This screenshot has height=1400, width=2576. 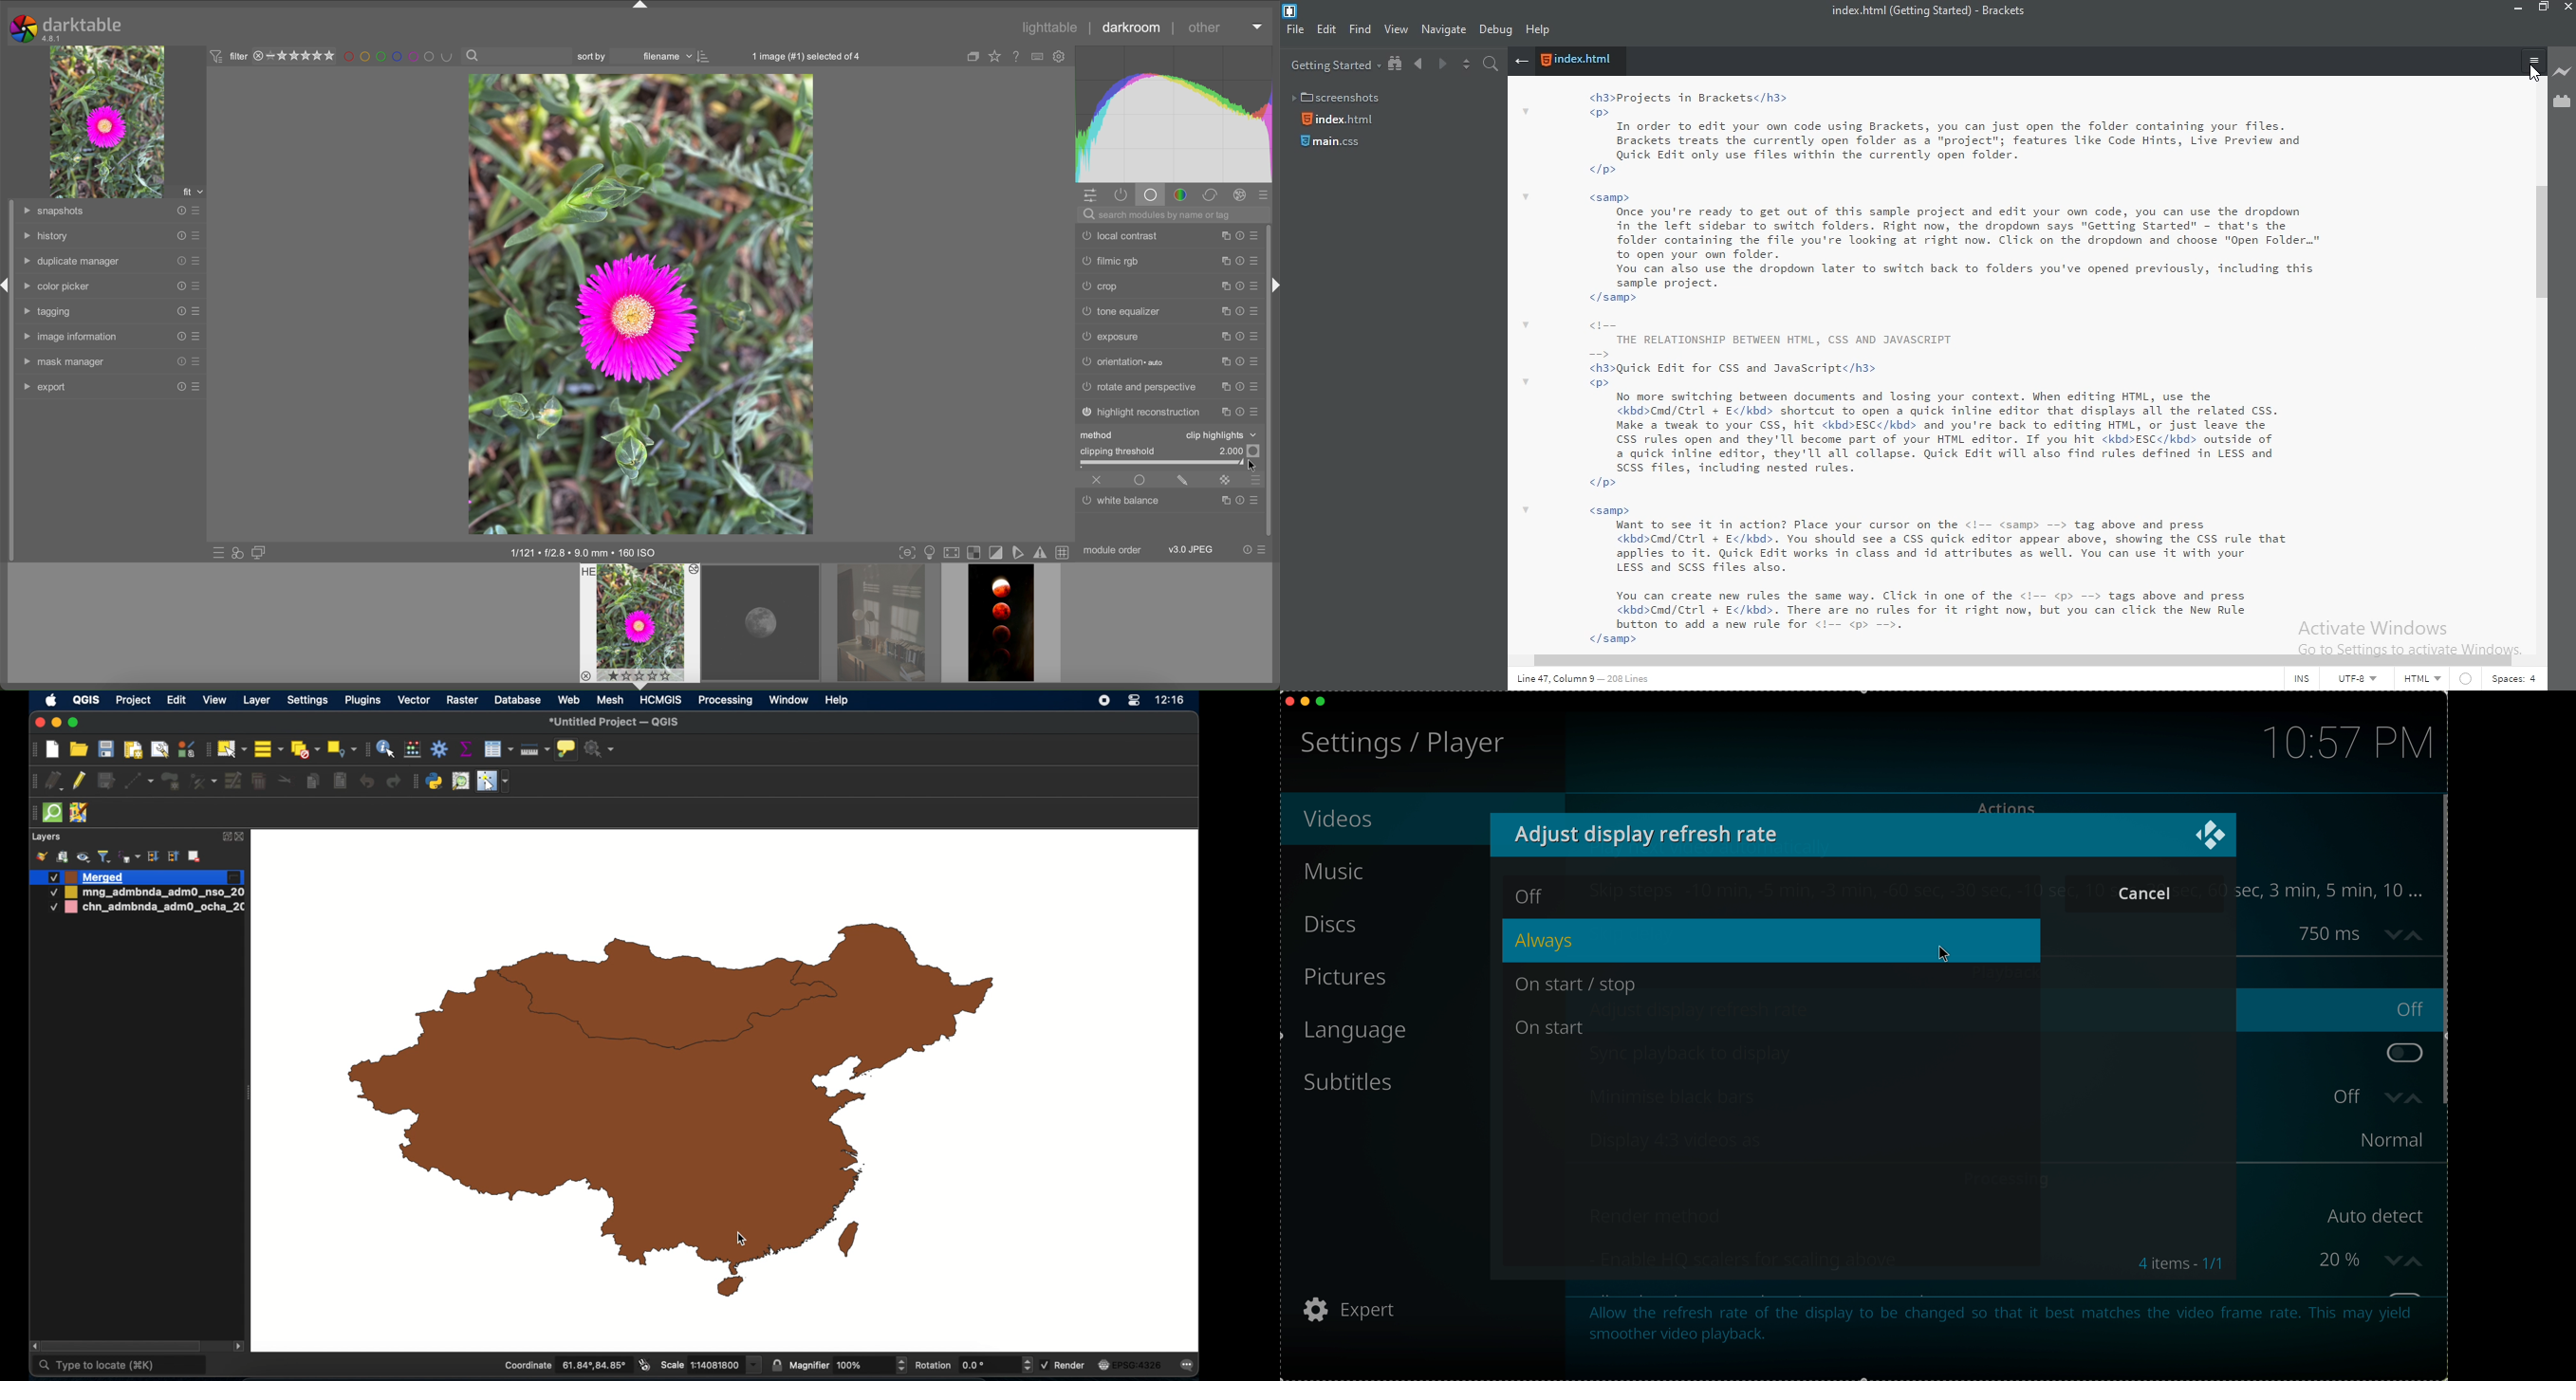 What do you see at coordinates (64, 362) in the screenshot?
I see `mask manager tab` at bounding box center [64, 362].